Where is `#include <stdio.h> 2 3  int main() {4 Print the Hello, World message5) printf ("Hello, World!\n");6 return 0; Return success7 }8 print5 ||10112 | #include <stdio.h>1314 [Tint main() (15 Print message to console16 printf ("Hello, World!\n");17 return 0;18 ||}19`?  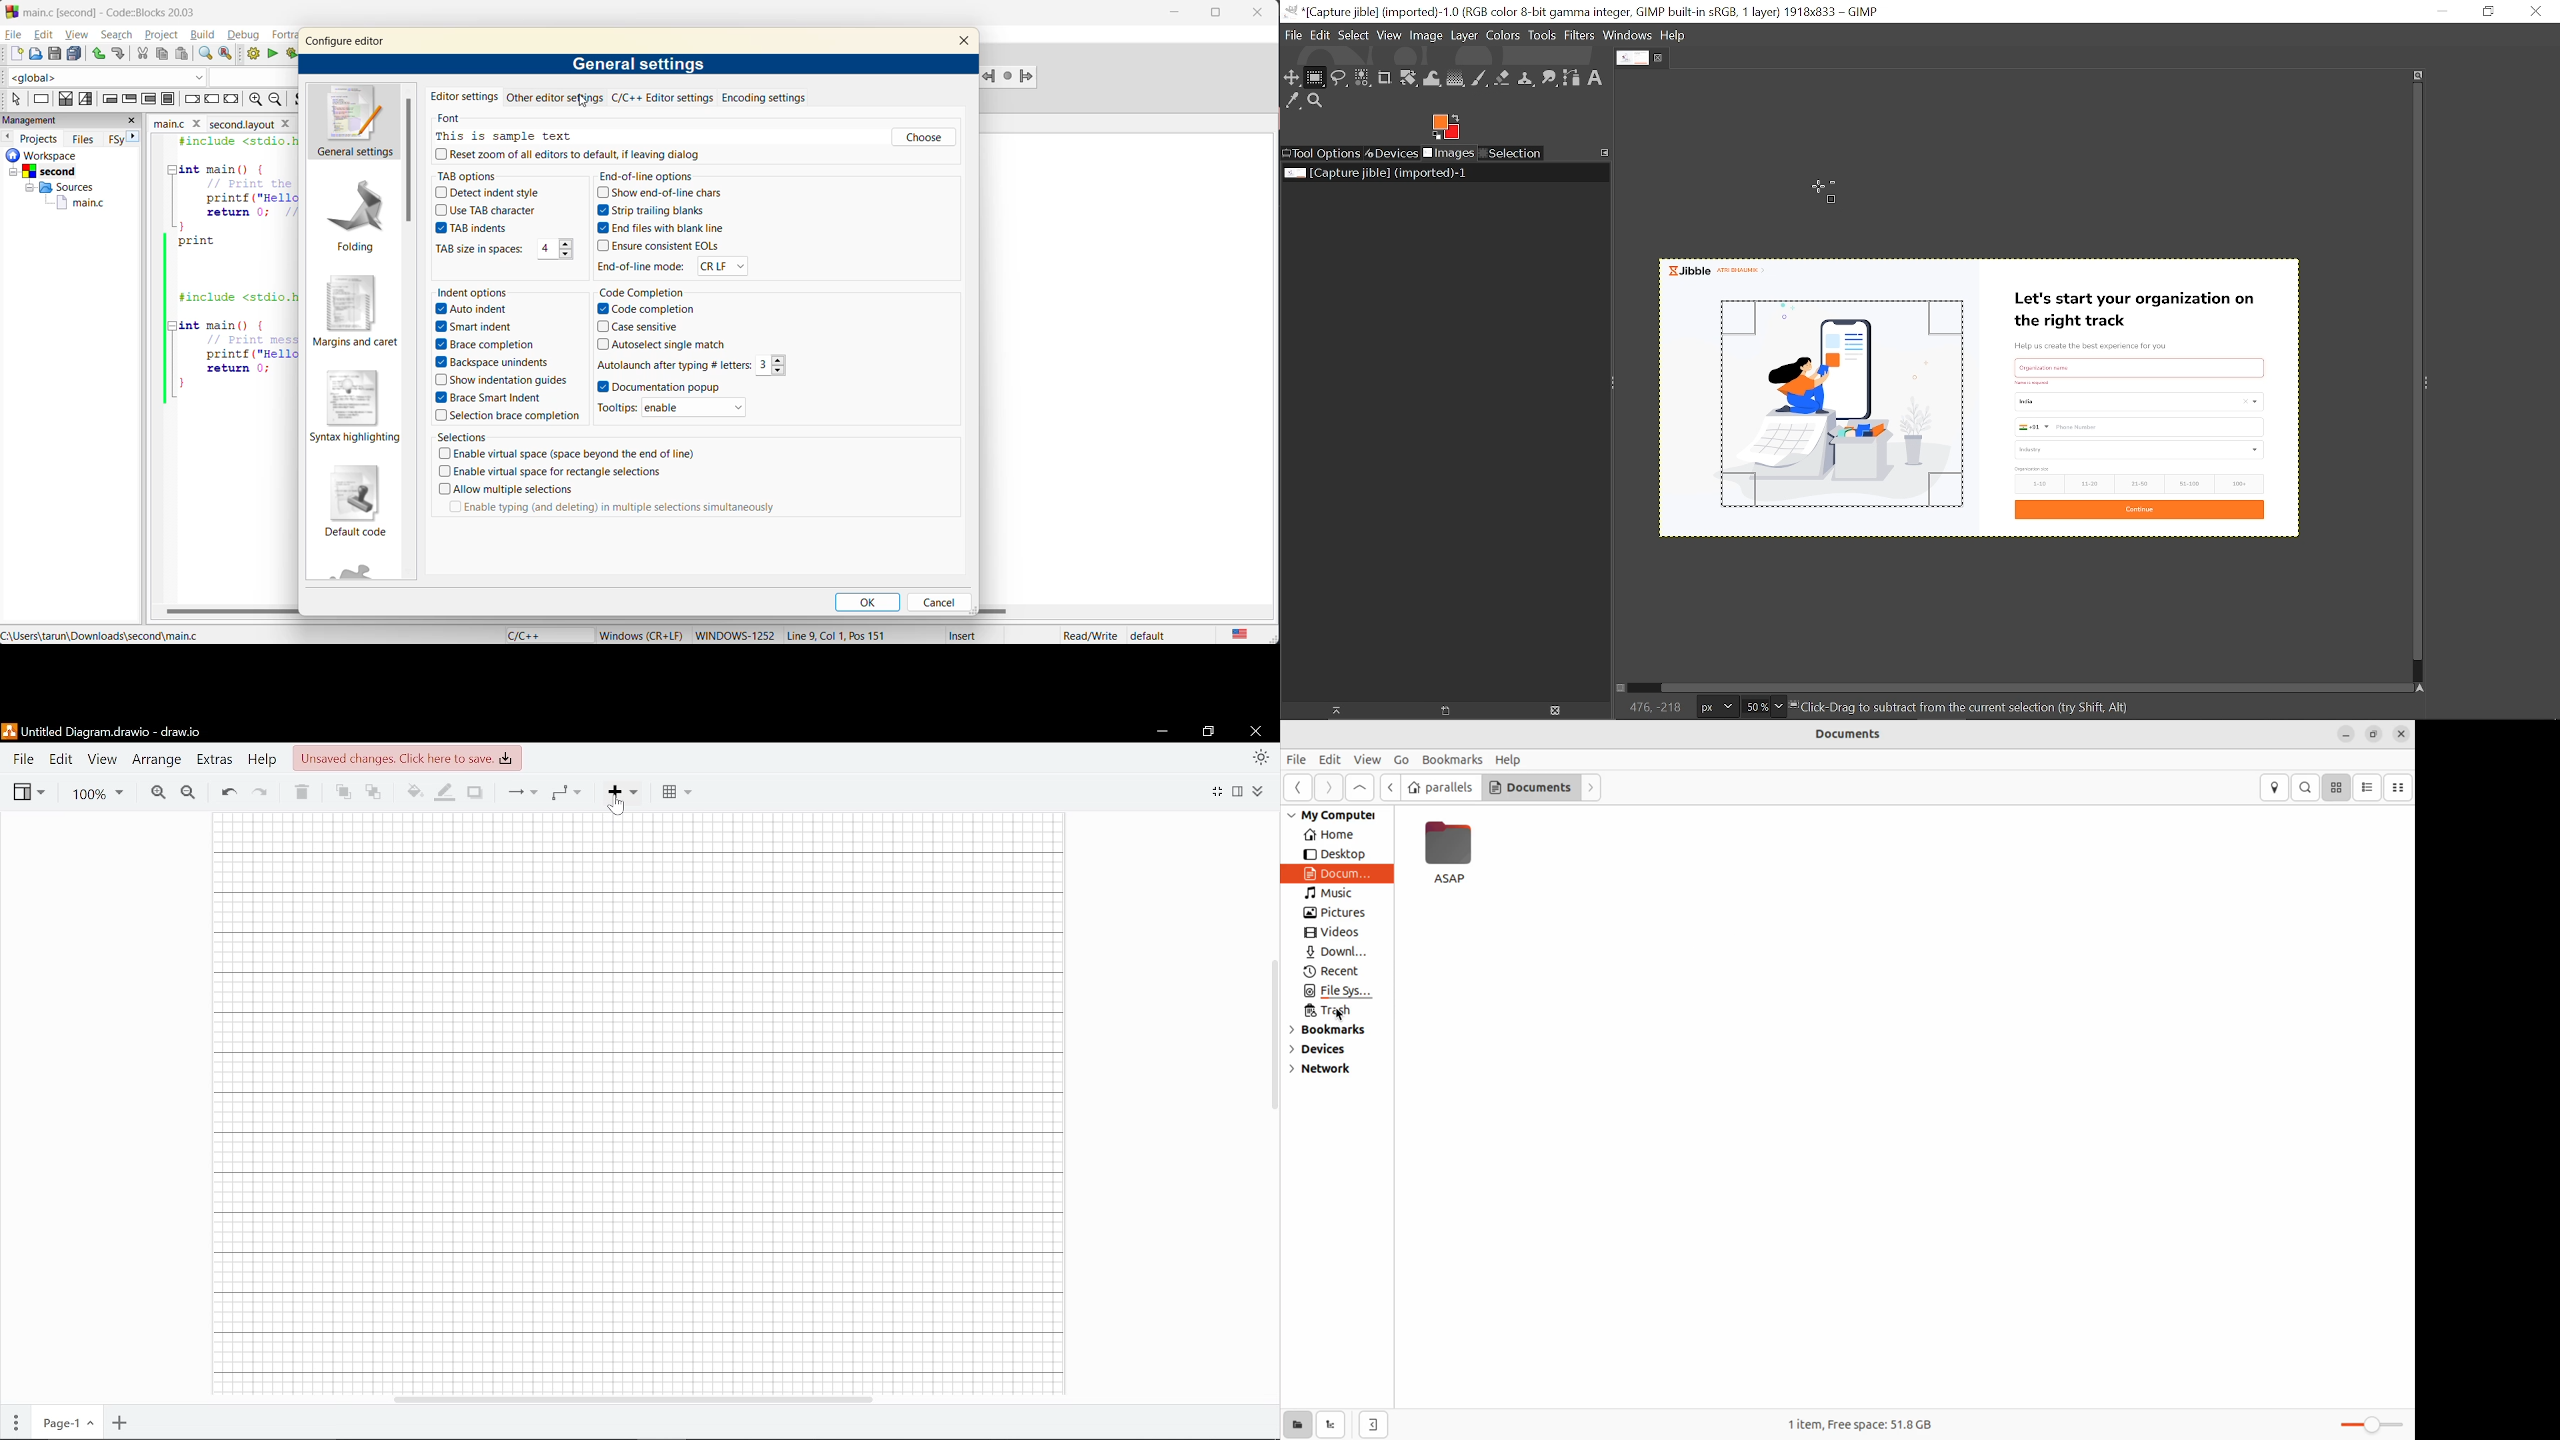 #include <stdio.h> 2 3  int main() {4 Print the Hello, World message5) printf ("Hello, World!\n");6 return 0; Return success7 }8 print5 ||10112 | #include <stdio.h>1314 [Tint main() (15 Print message to console16 printf ("Hello, World!\n");17 return 0;18 ||}19 is located at coordinates (234, 273).